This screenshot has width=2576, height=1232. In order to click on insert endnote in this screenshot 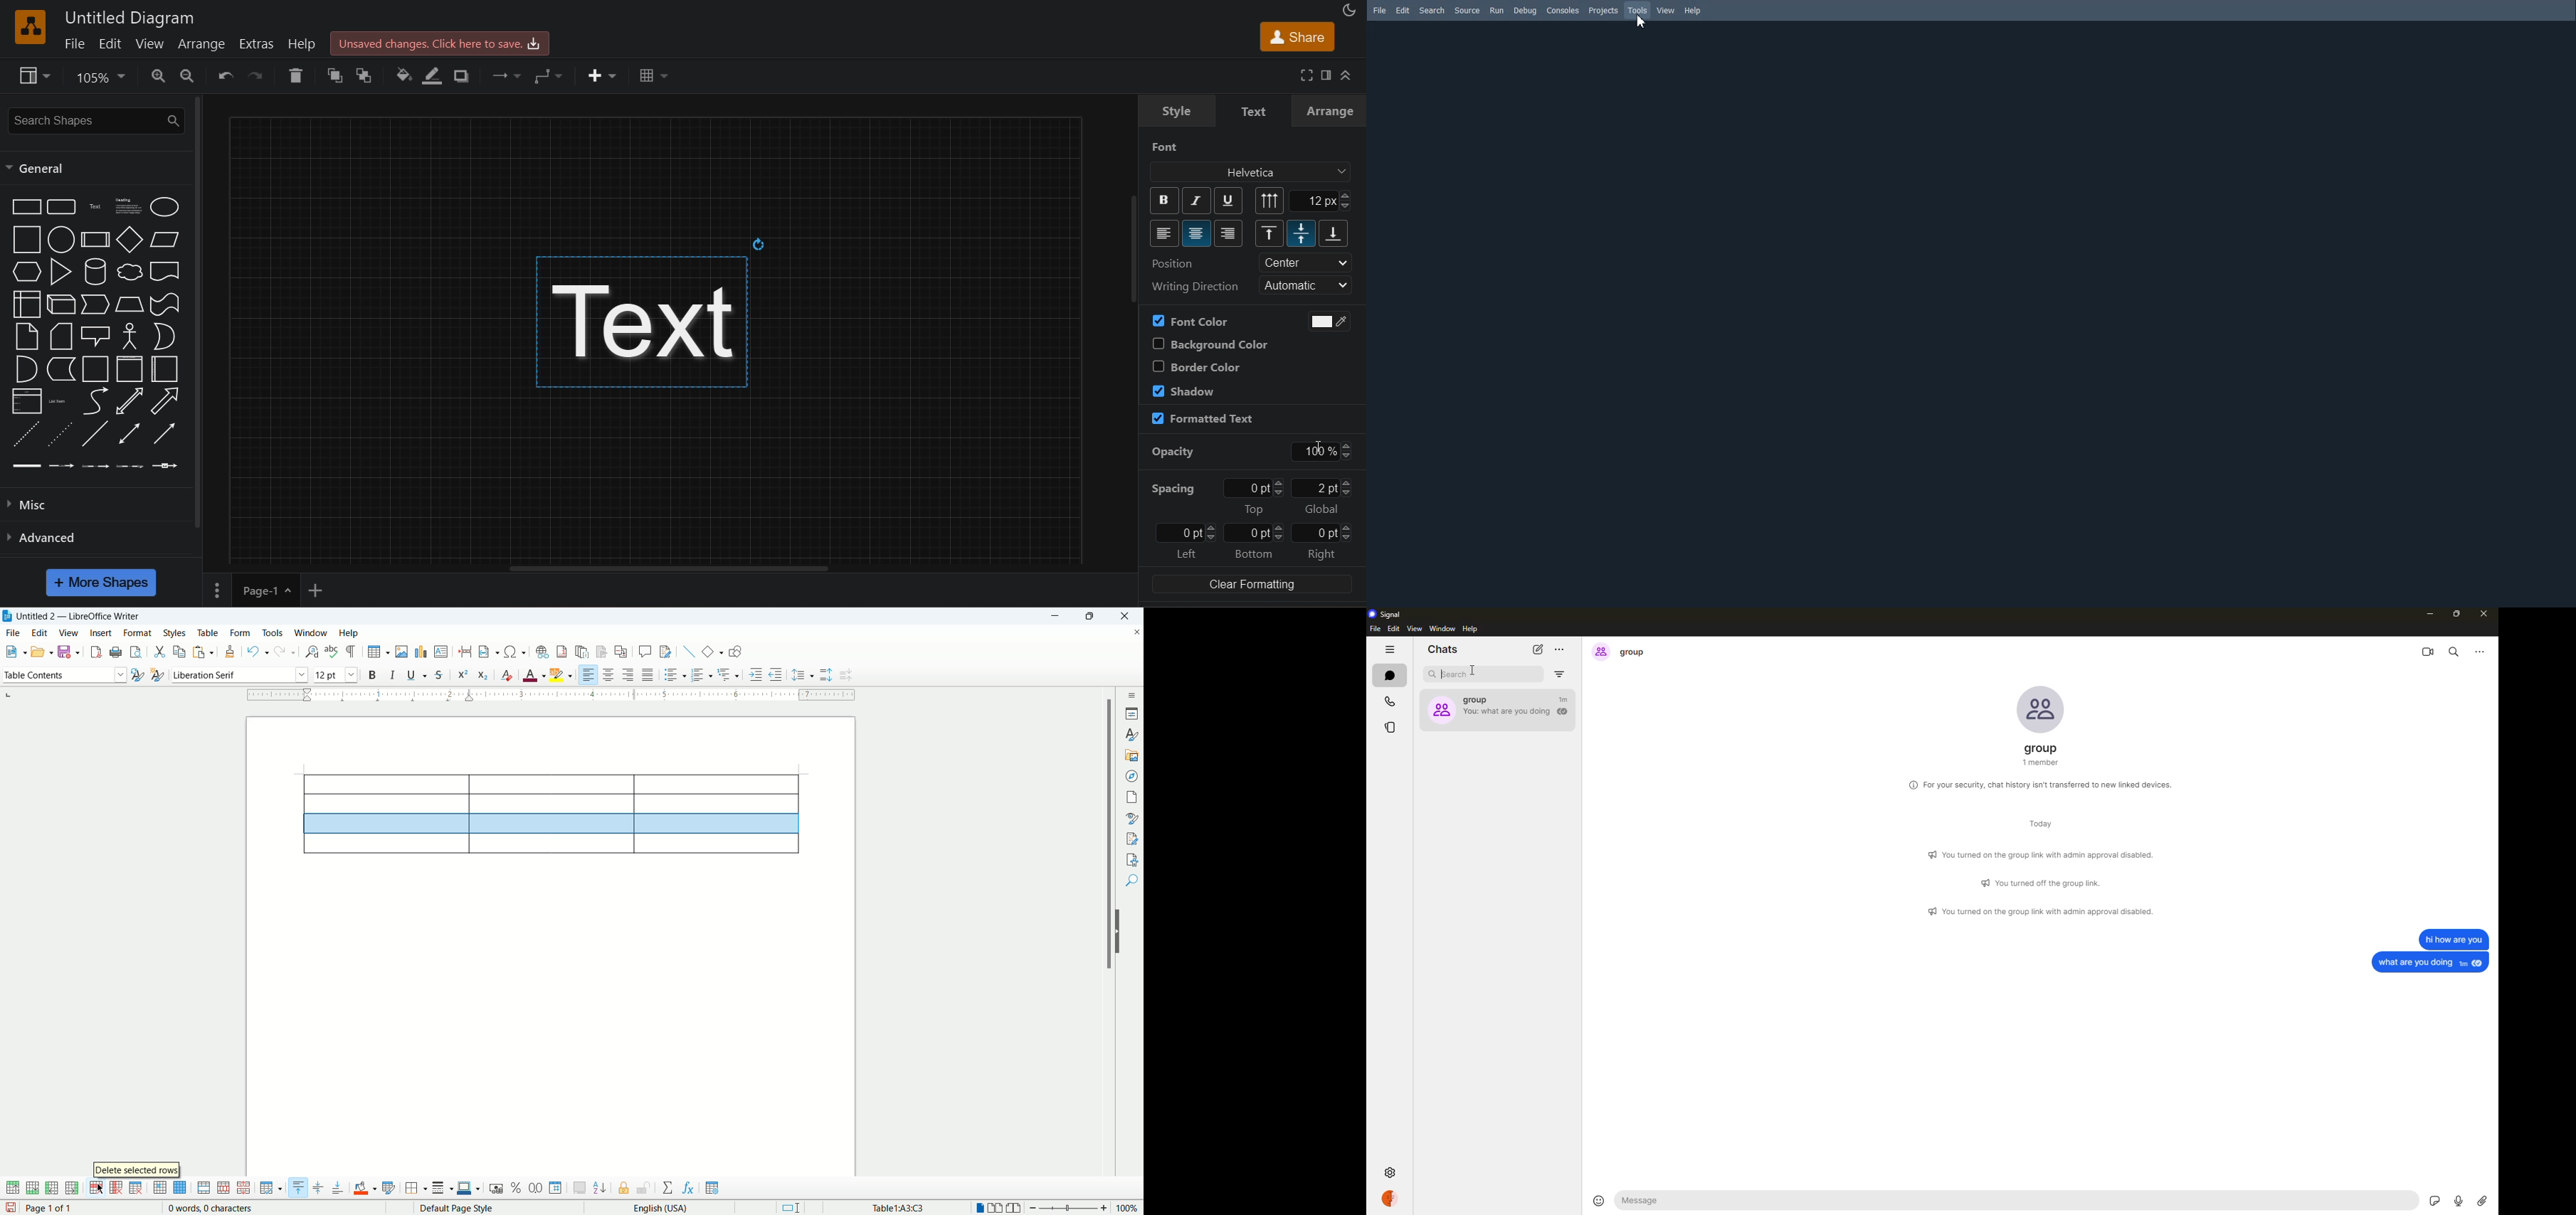, I will do `click(581, 650)`.